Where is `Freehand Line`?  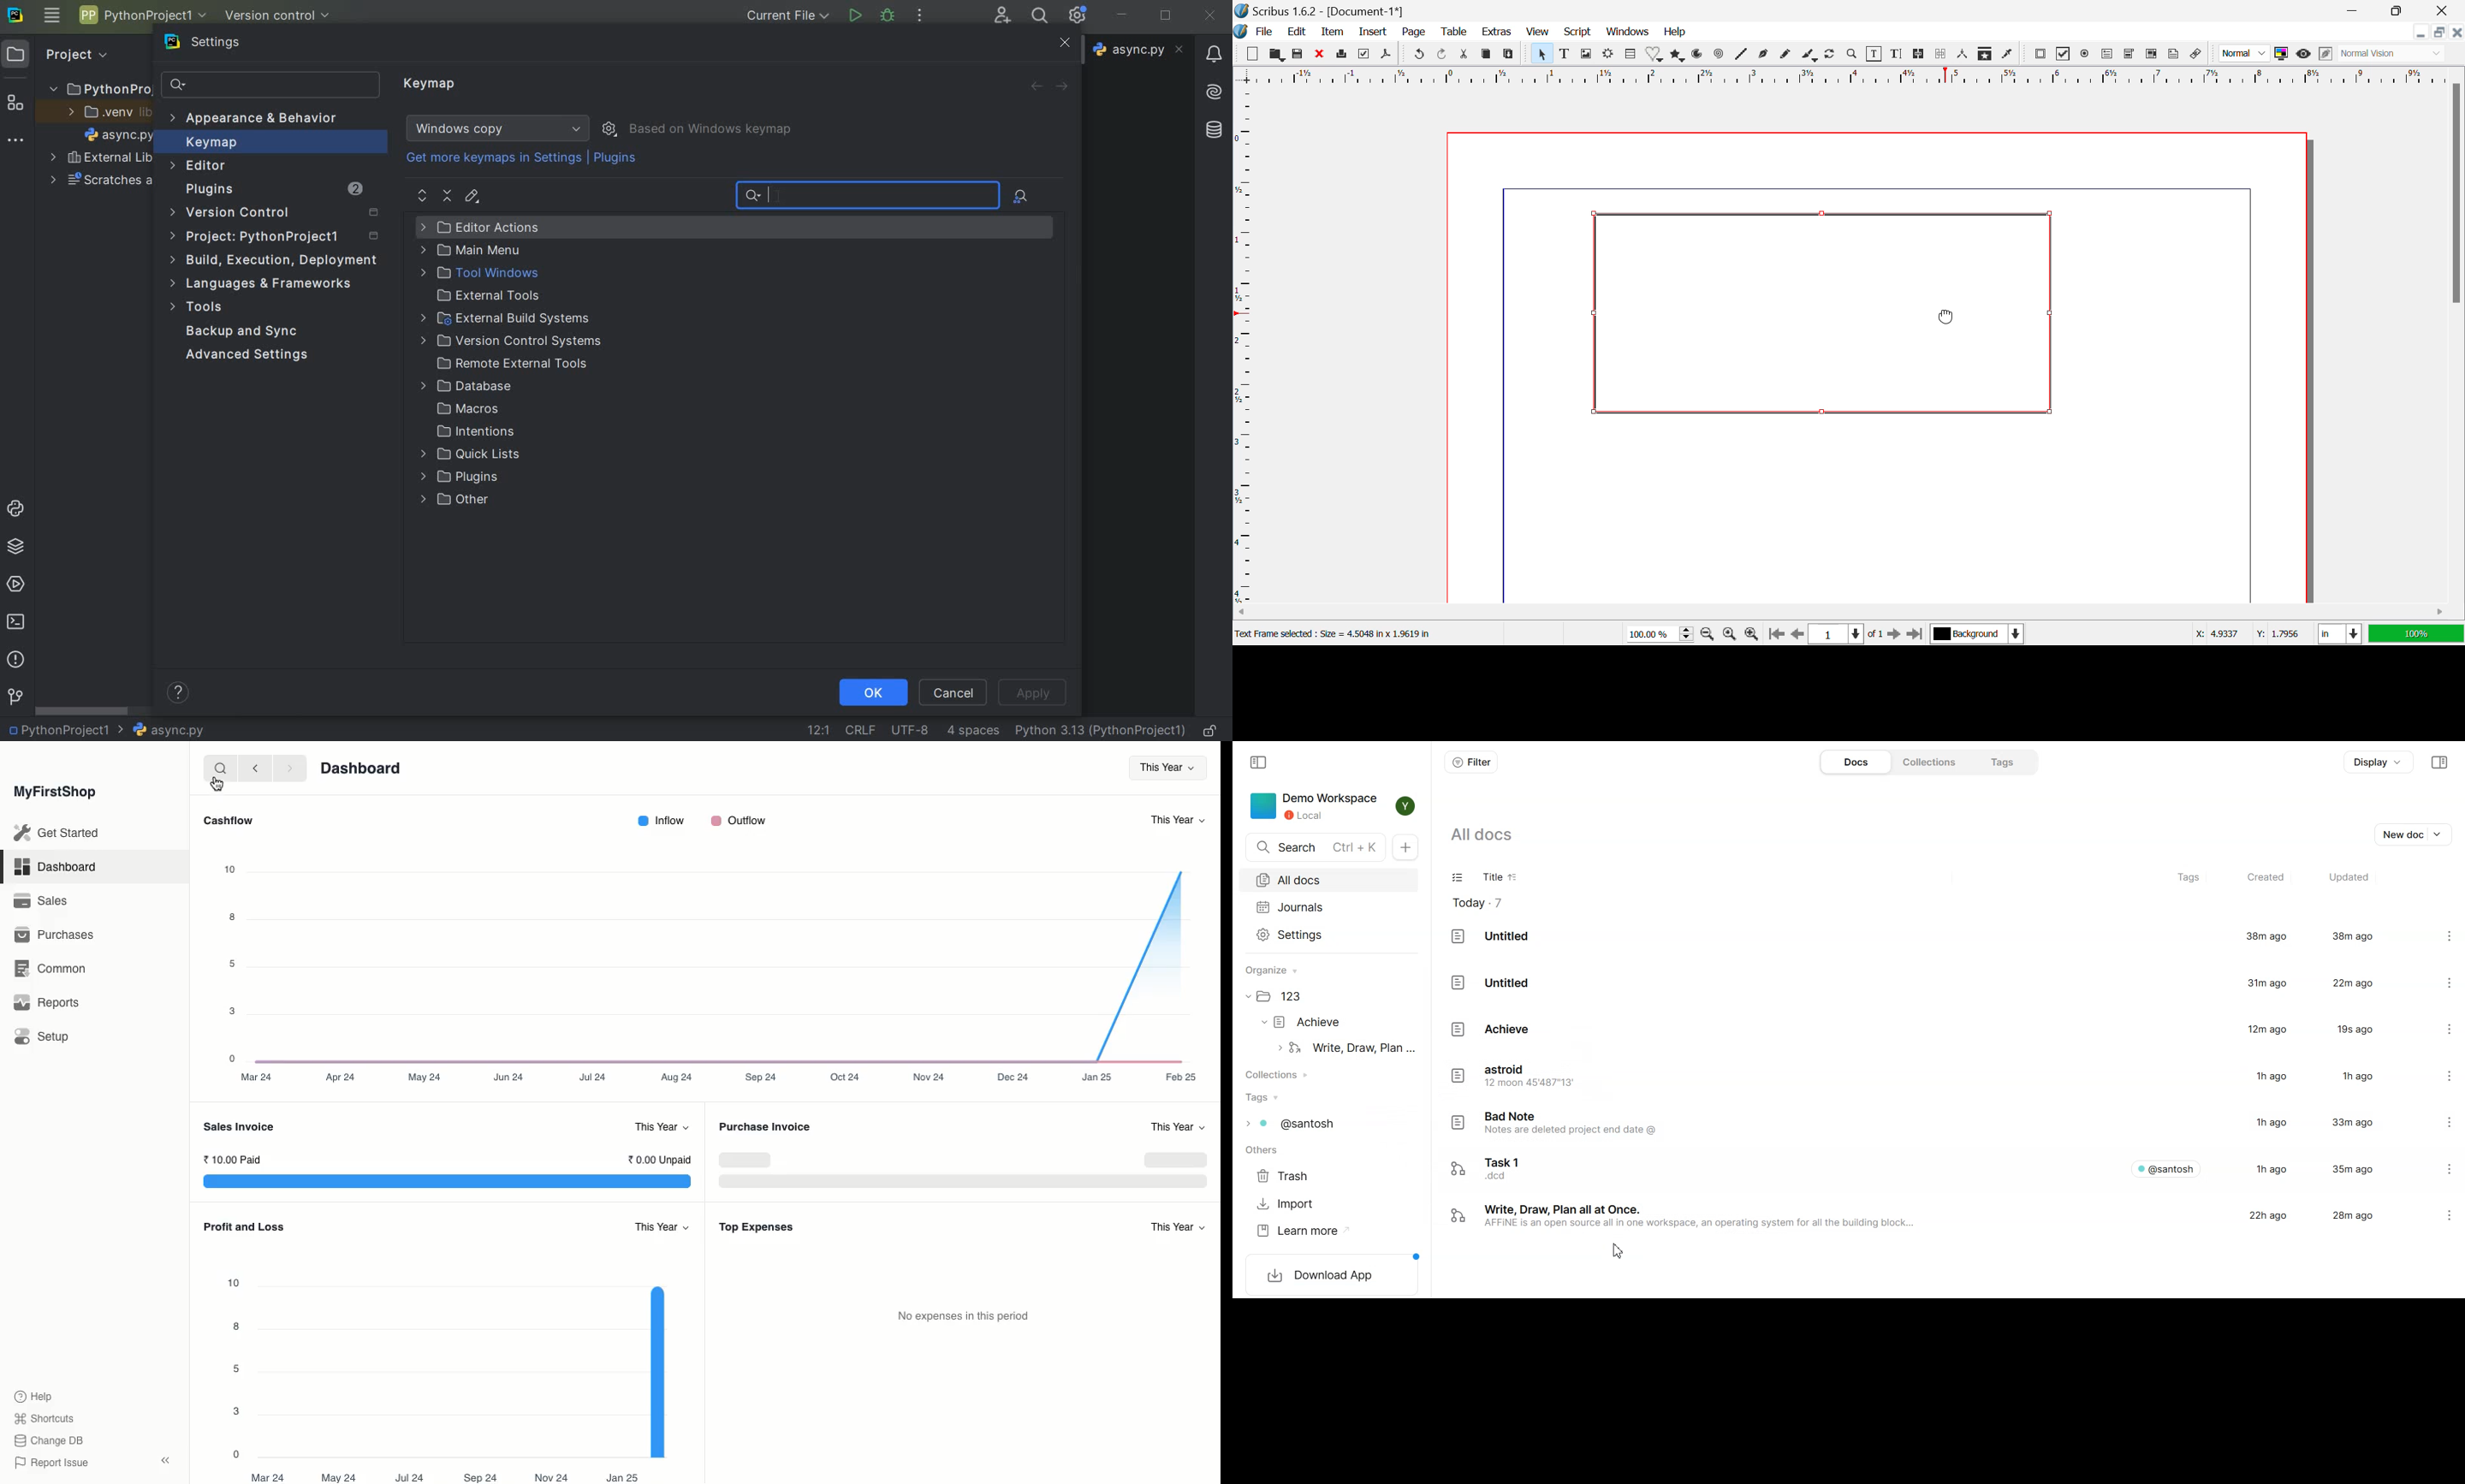
Freehand Line is located at coordinates (1786, 56).